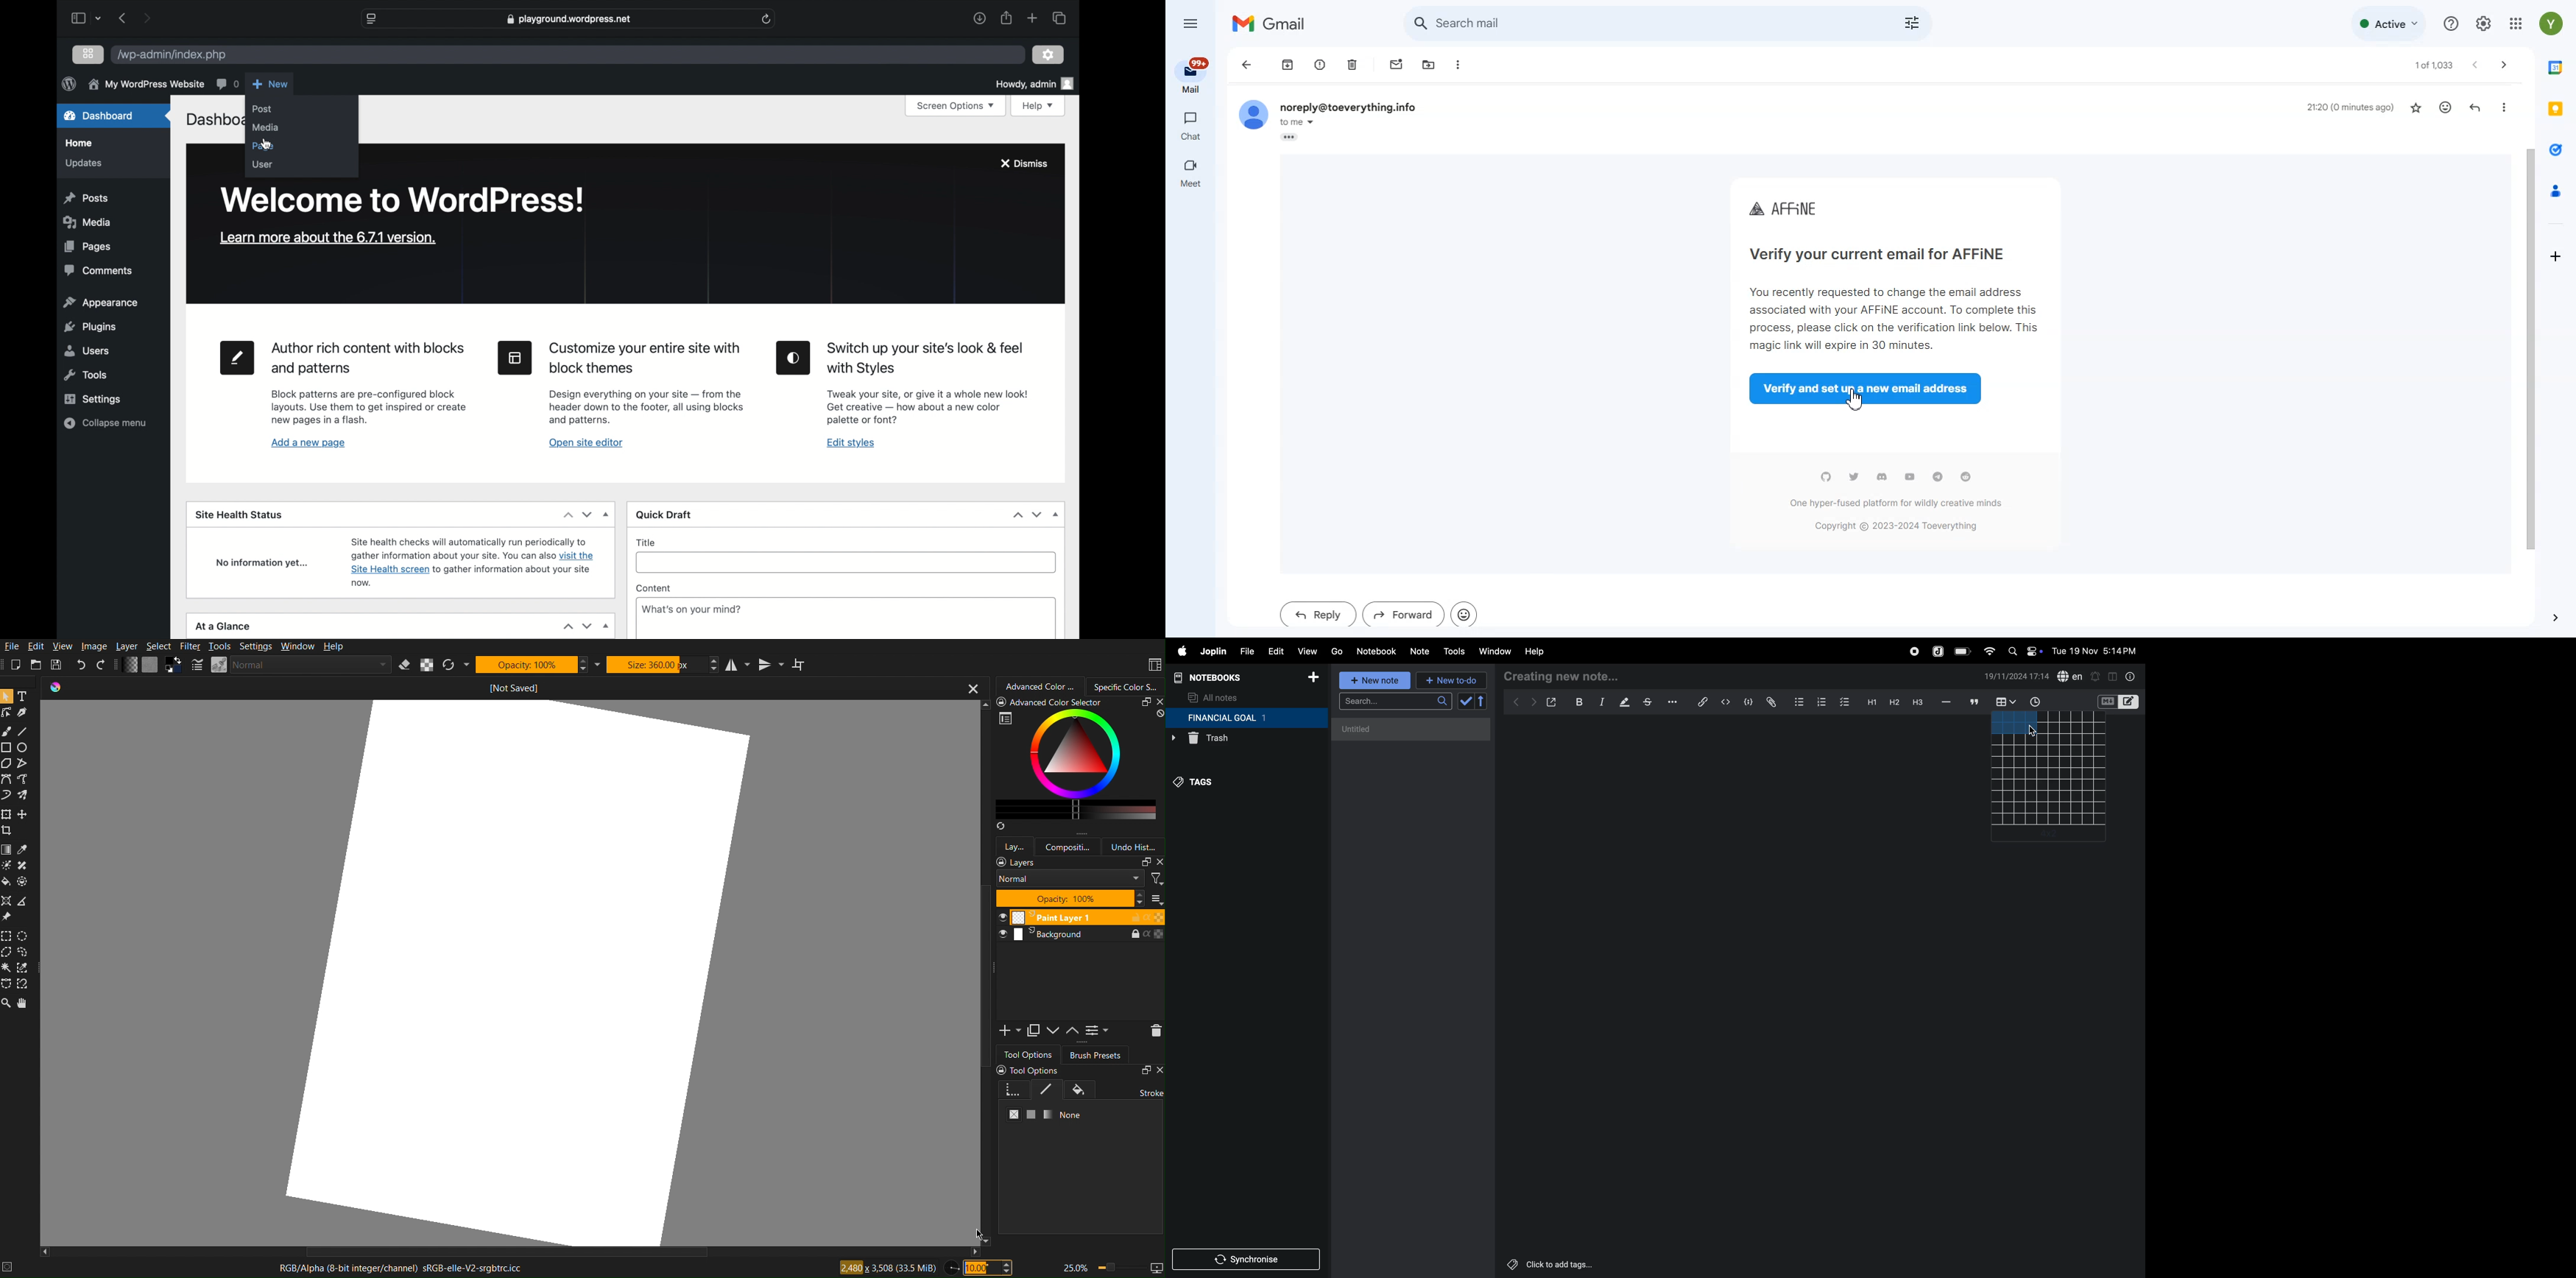 The height and width of the screenshot is (1288, 2576). What do you see at coordinates (265, 128) in the screenshot?
I see `media` at bounding box center [265, 128].